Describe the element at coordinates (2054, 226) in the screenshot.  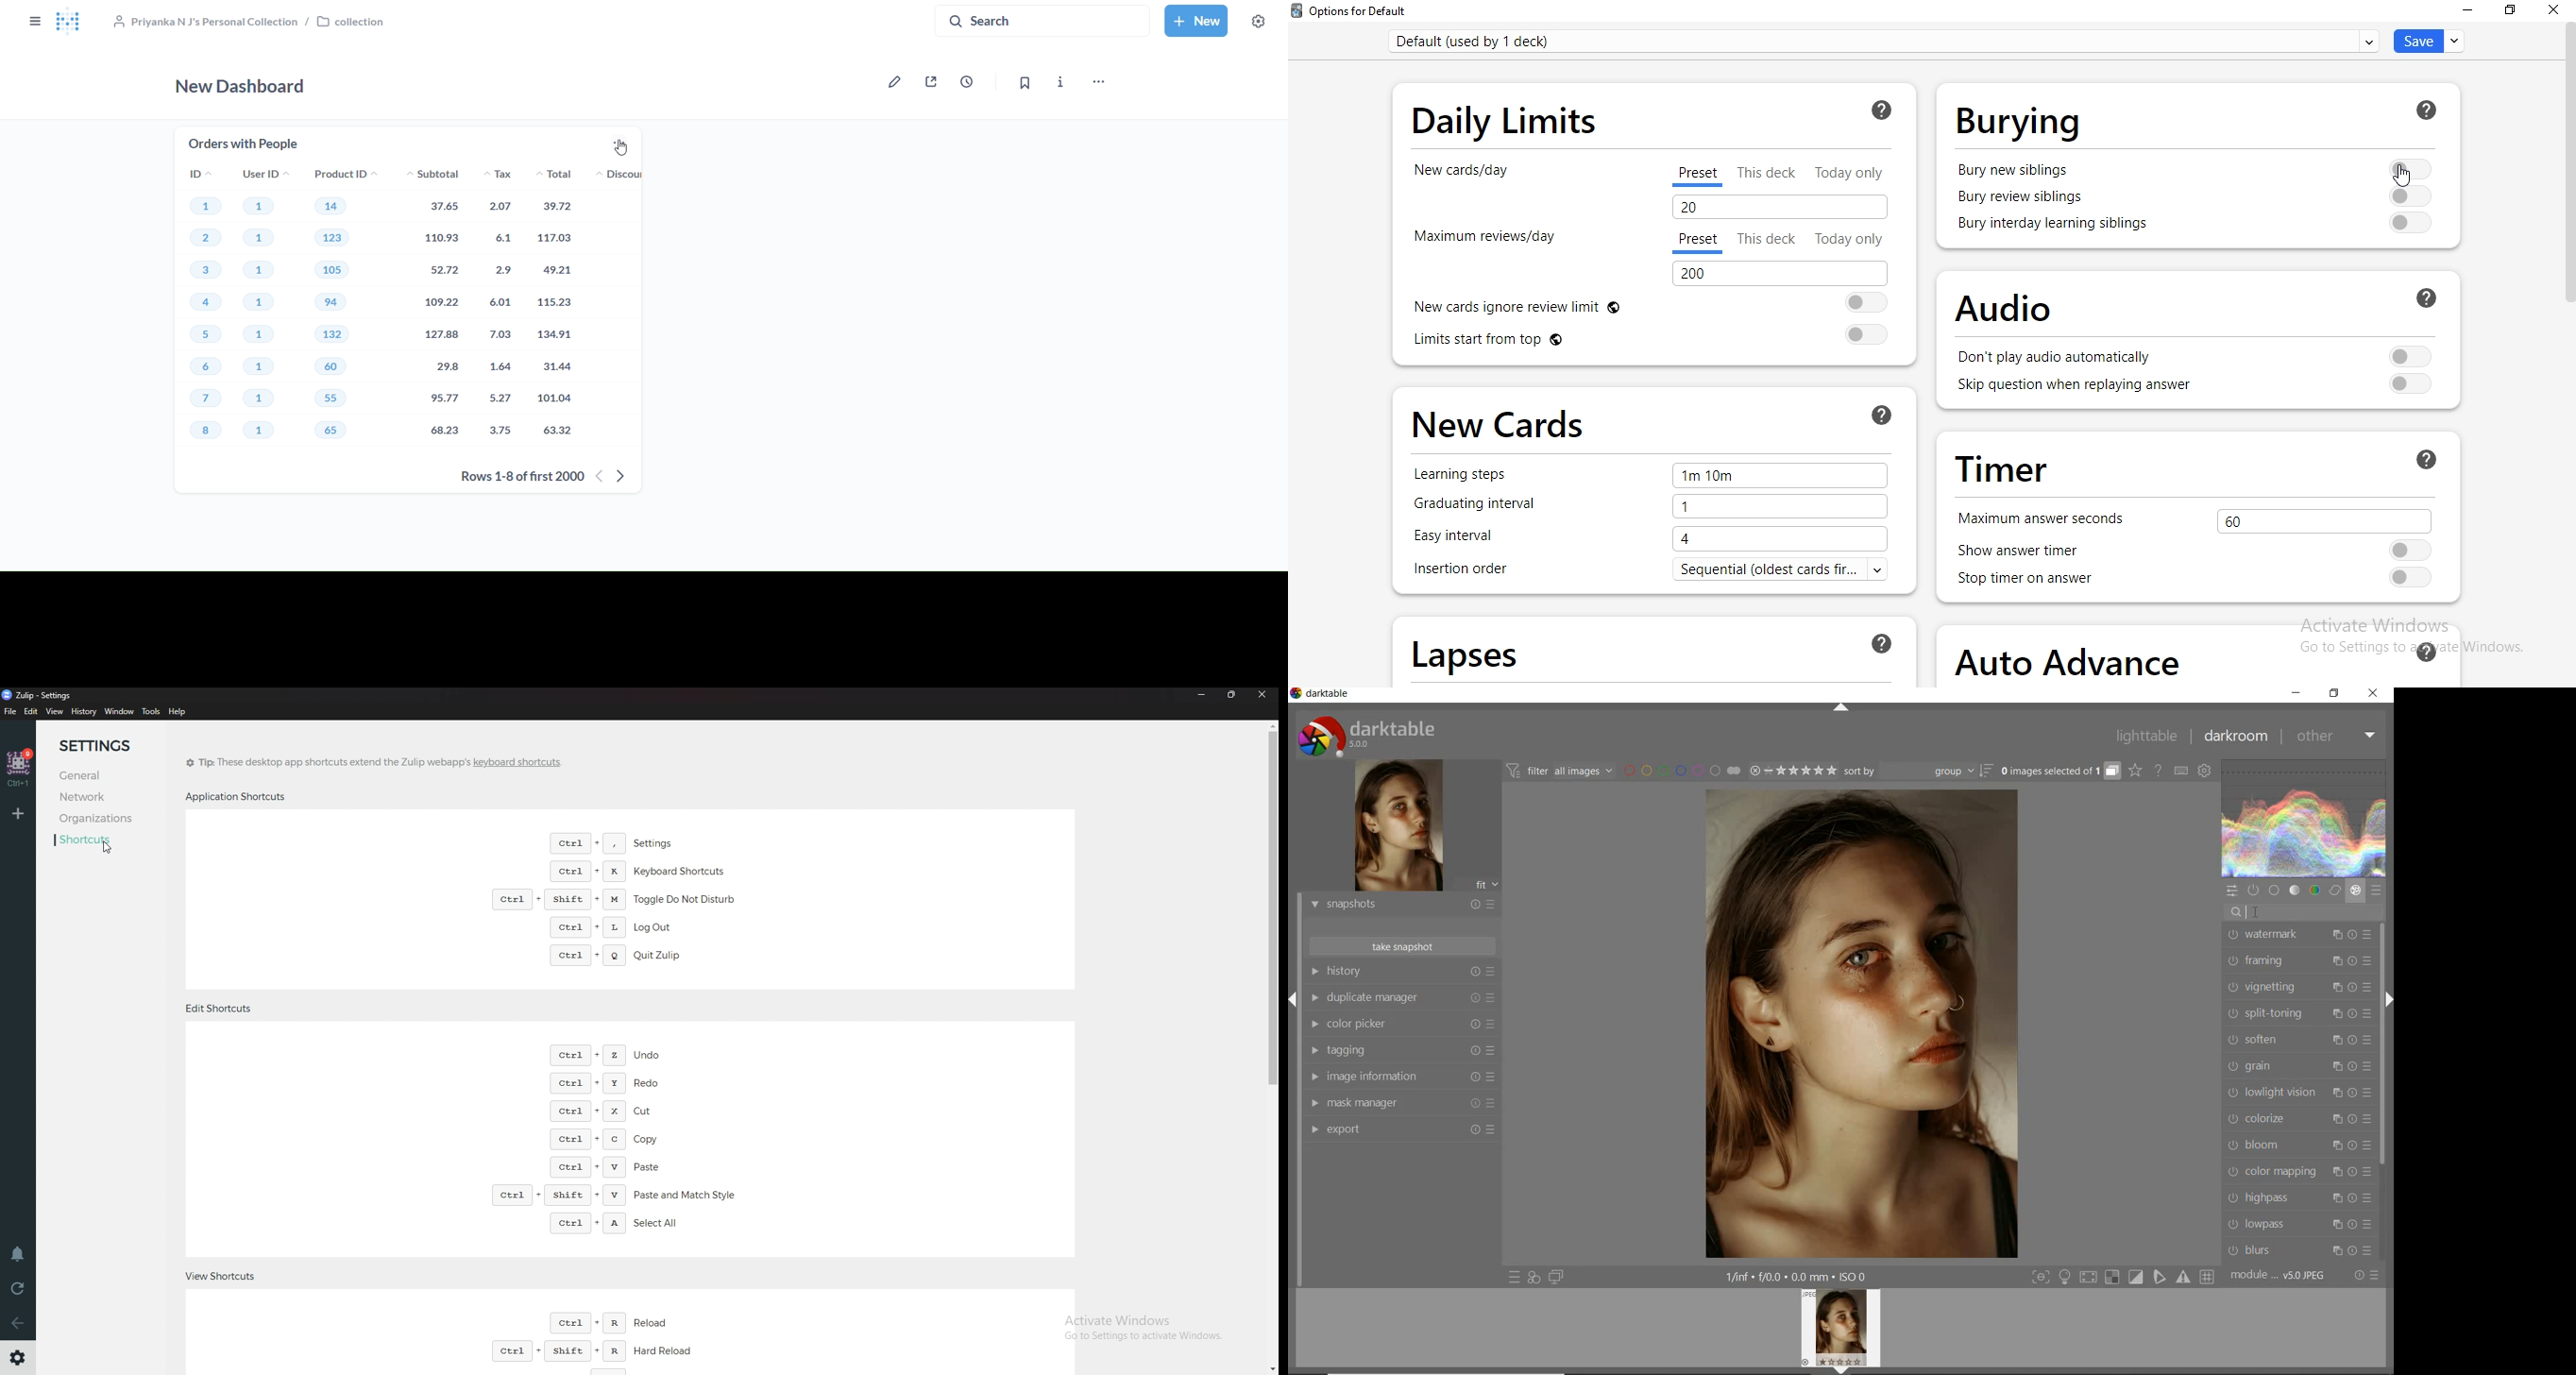
I see `bury interday learning siblings` at that location.